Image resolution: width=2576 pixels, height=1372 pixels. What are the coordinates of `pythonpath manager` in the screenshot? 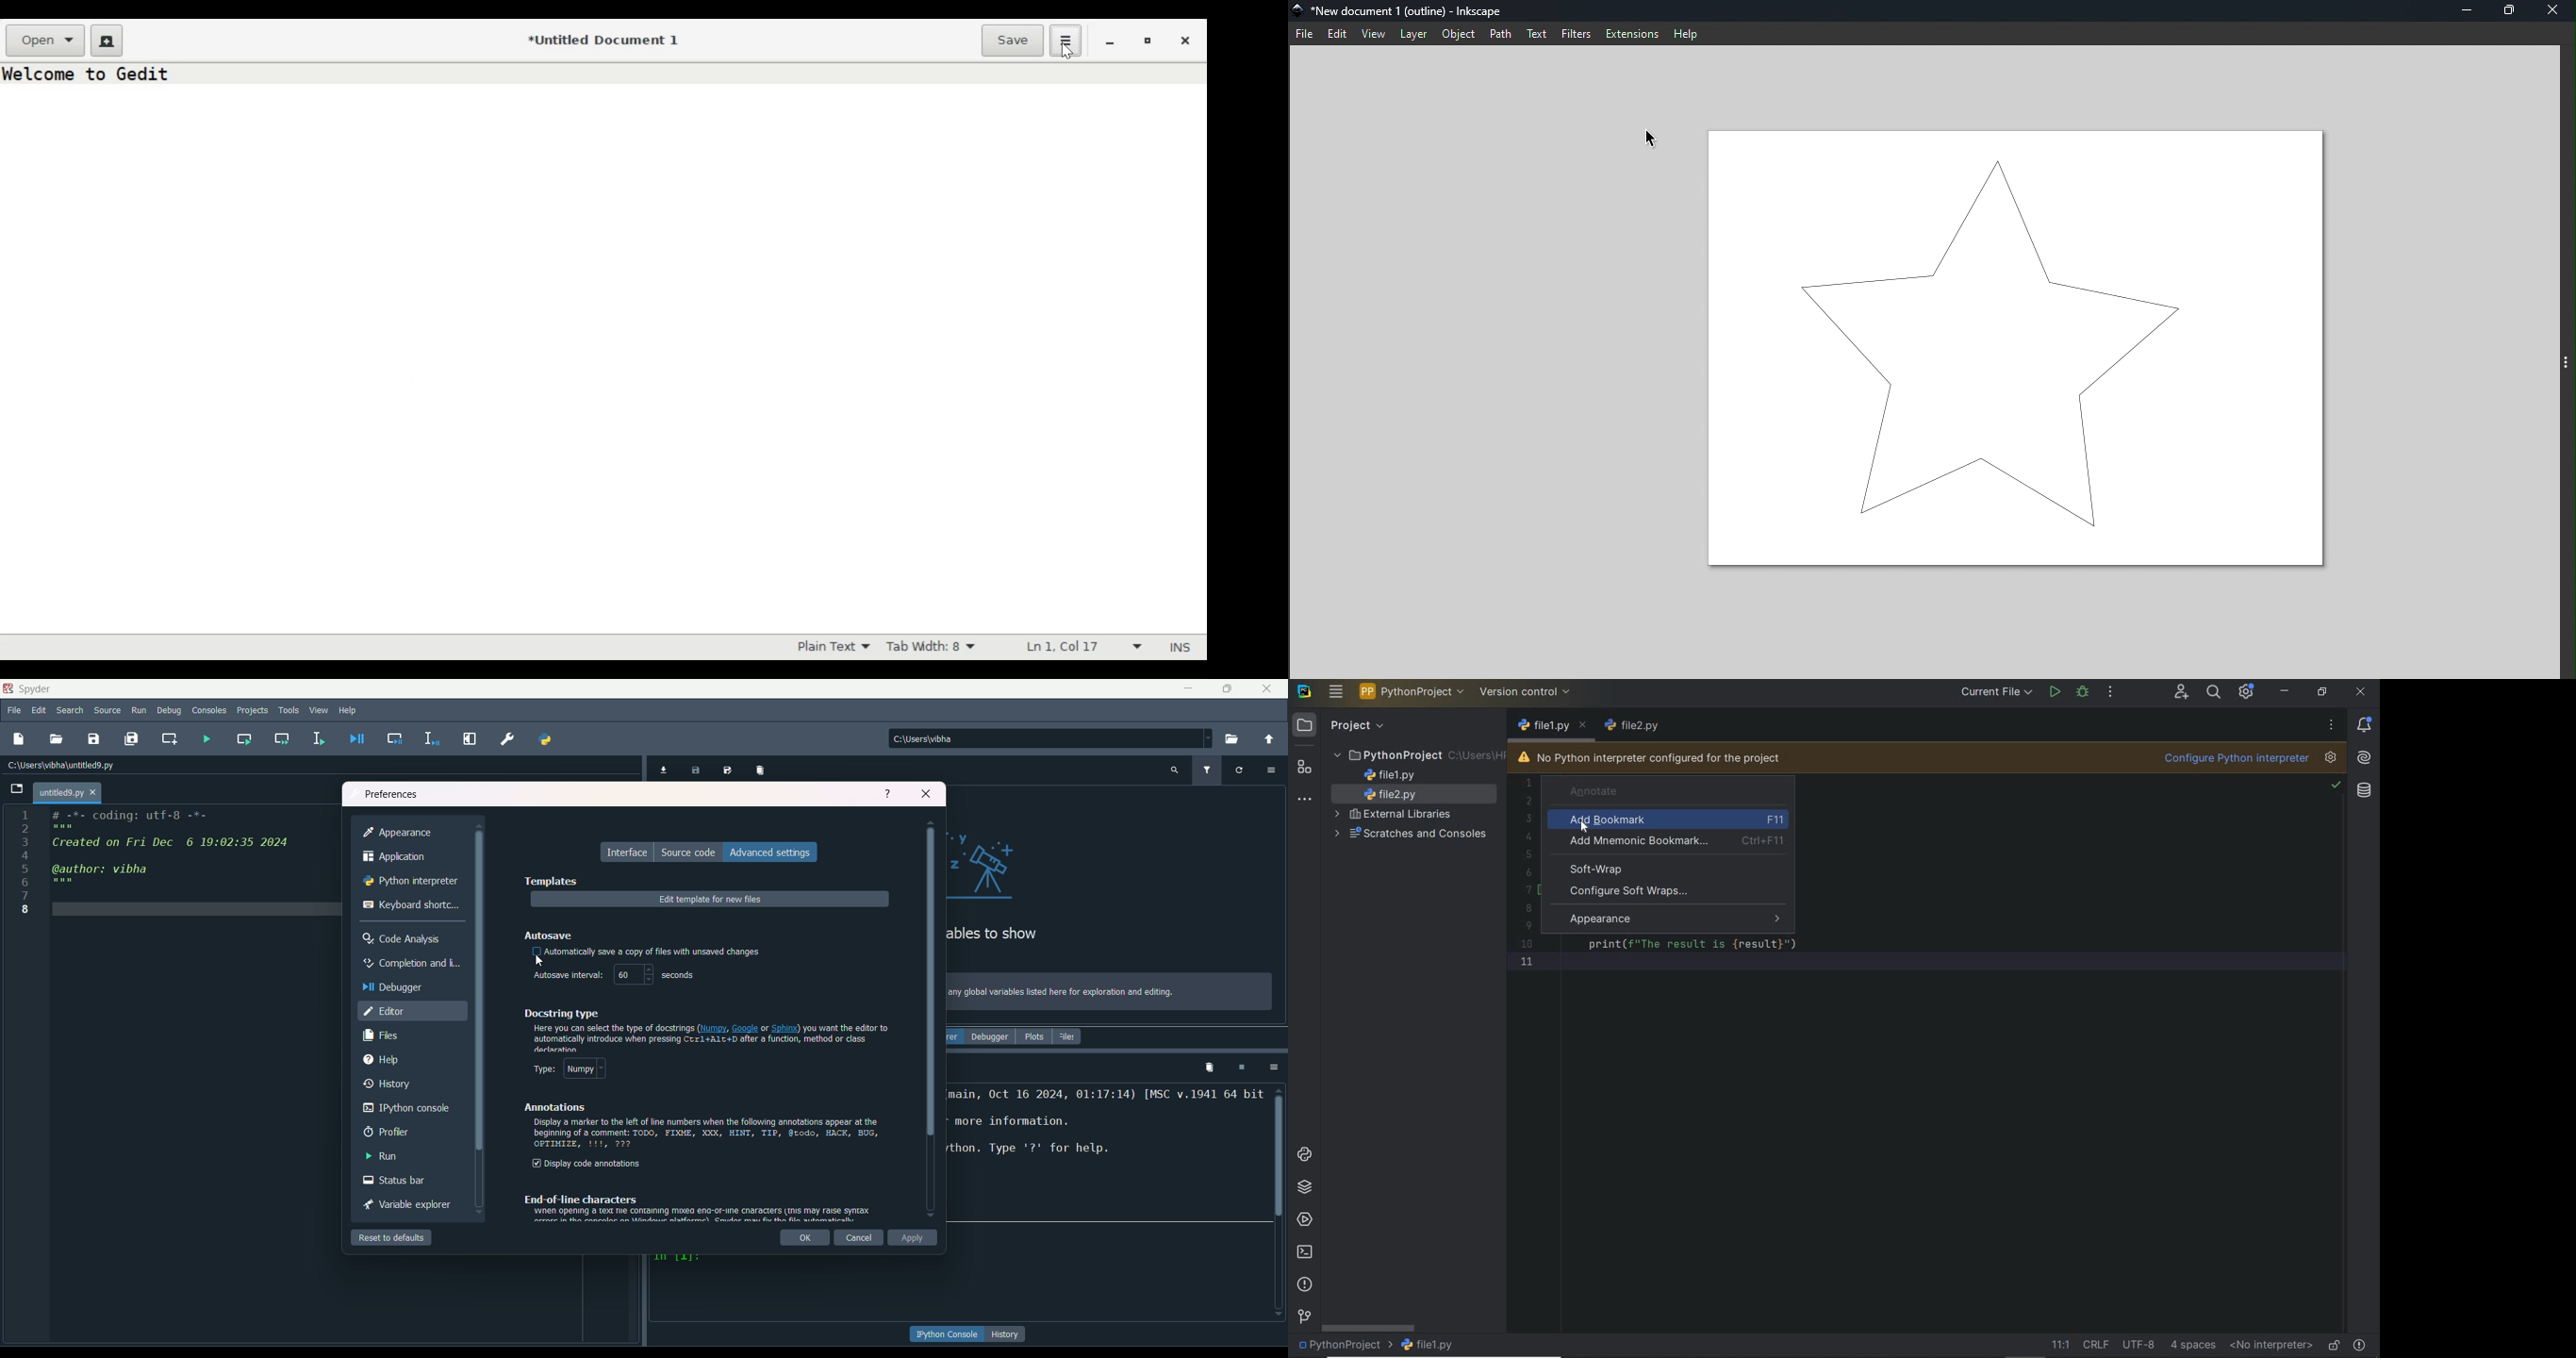 It's located at (547, 741).